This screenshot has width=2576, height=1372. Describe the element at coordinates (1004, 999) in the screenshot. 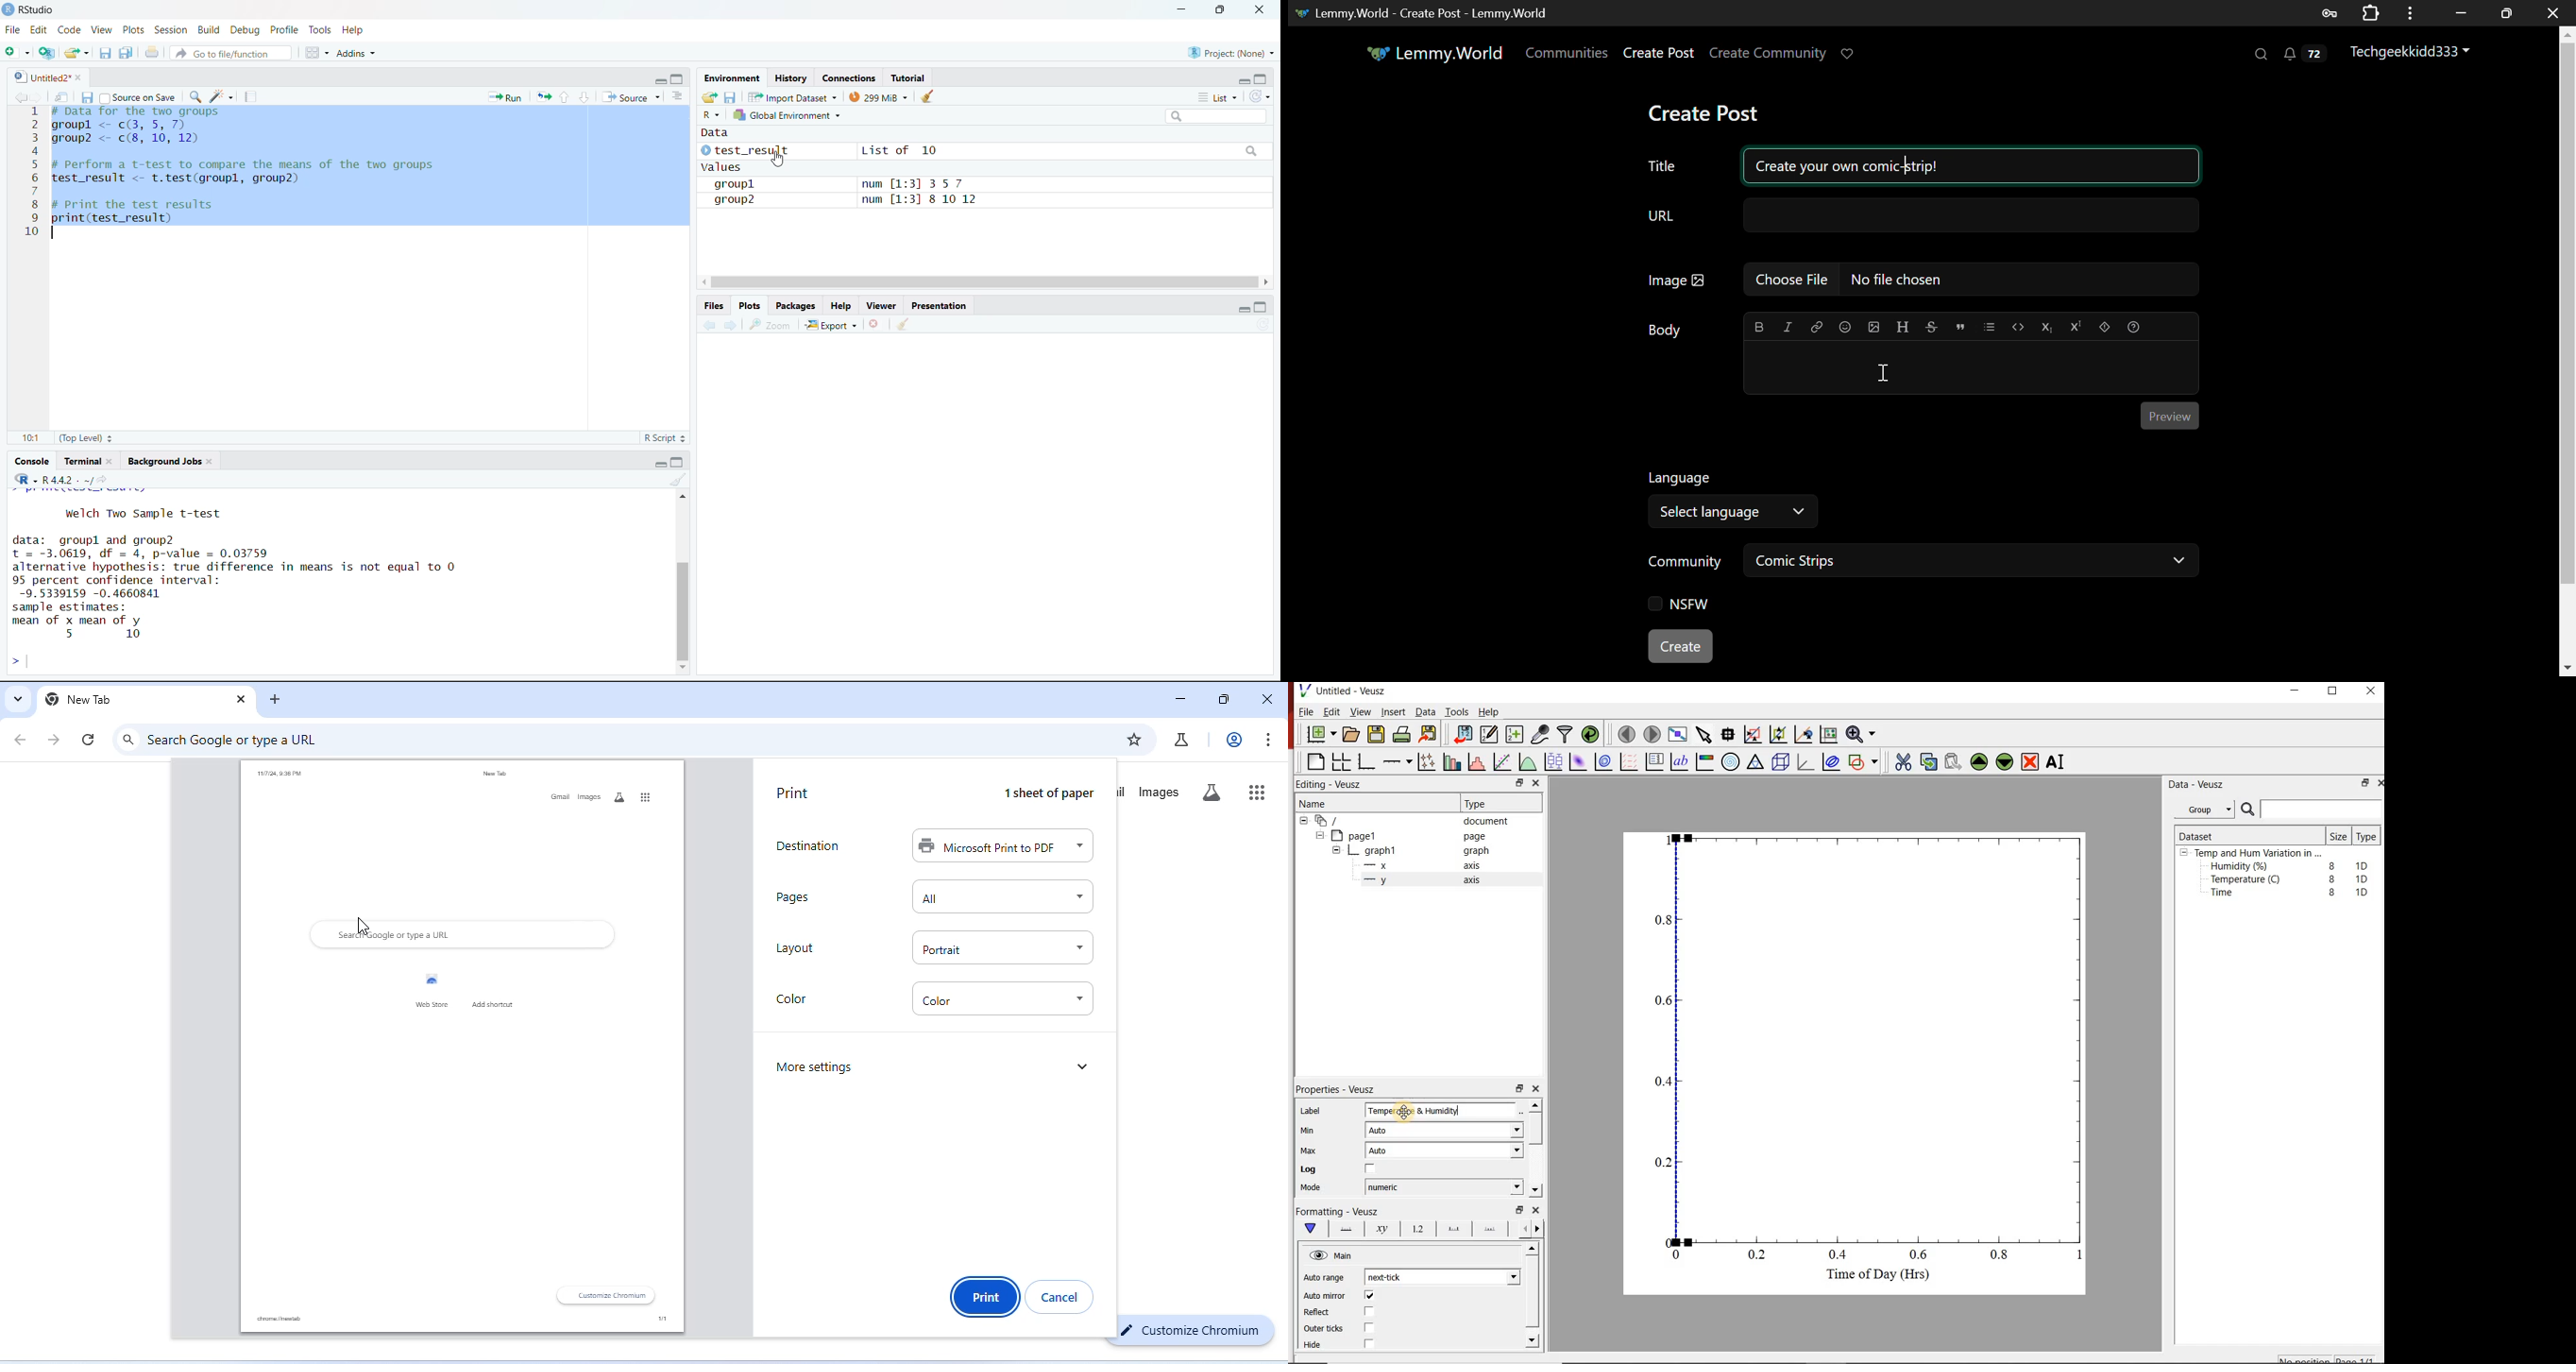

I see `color` at that location.